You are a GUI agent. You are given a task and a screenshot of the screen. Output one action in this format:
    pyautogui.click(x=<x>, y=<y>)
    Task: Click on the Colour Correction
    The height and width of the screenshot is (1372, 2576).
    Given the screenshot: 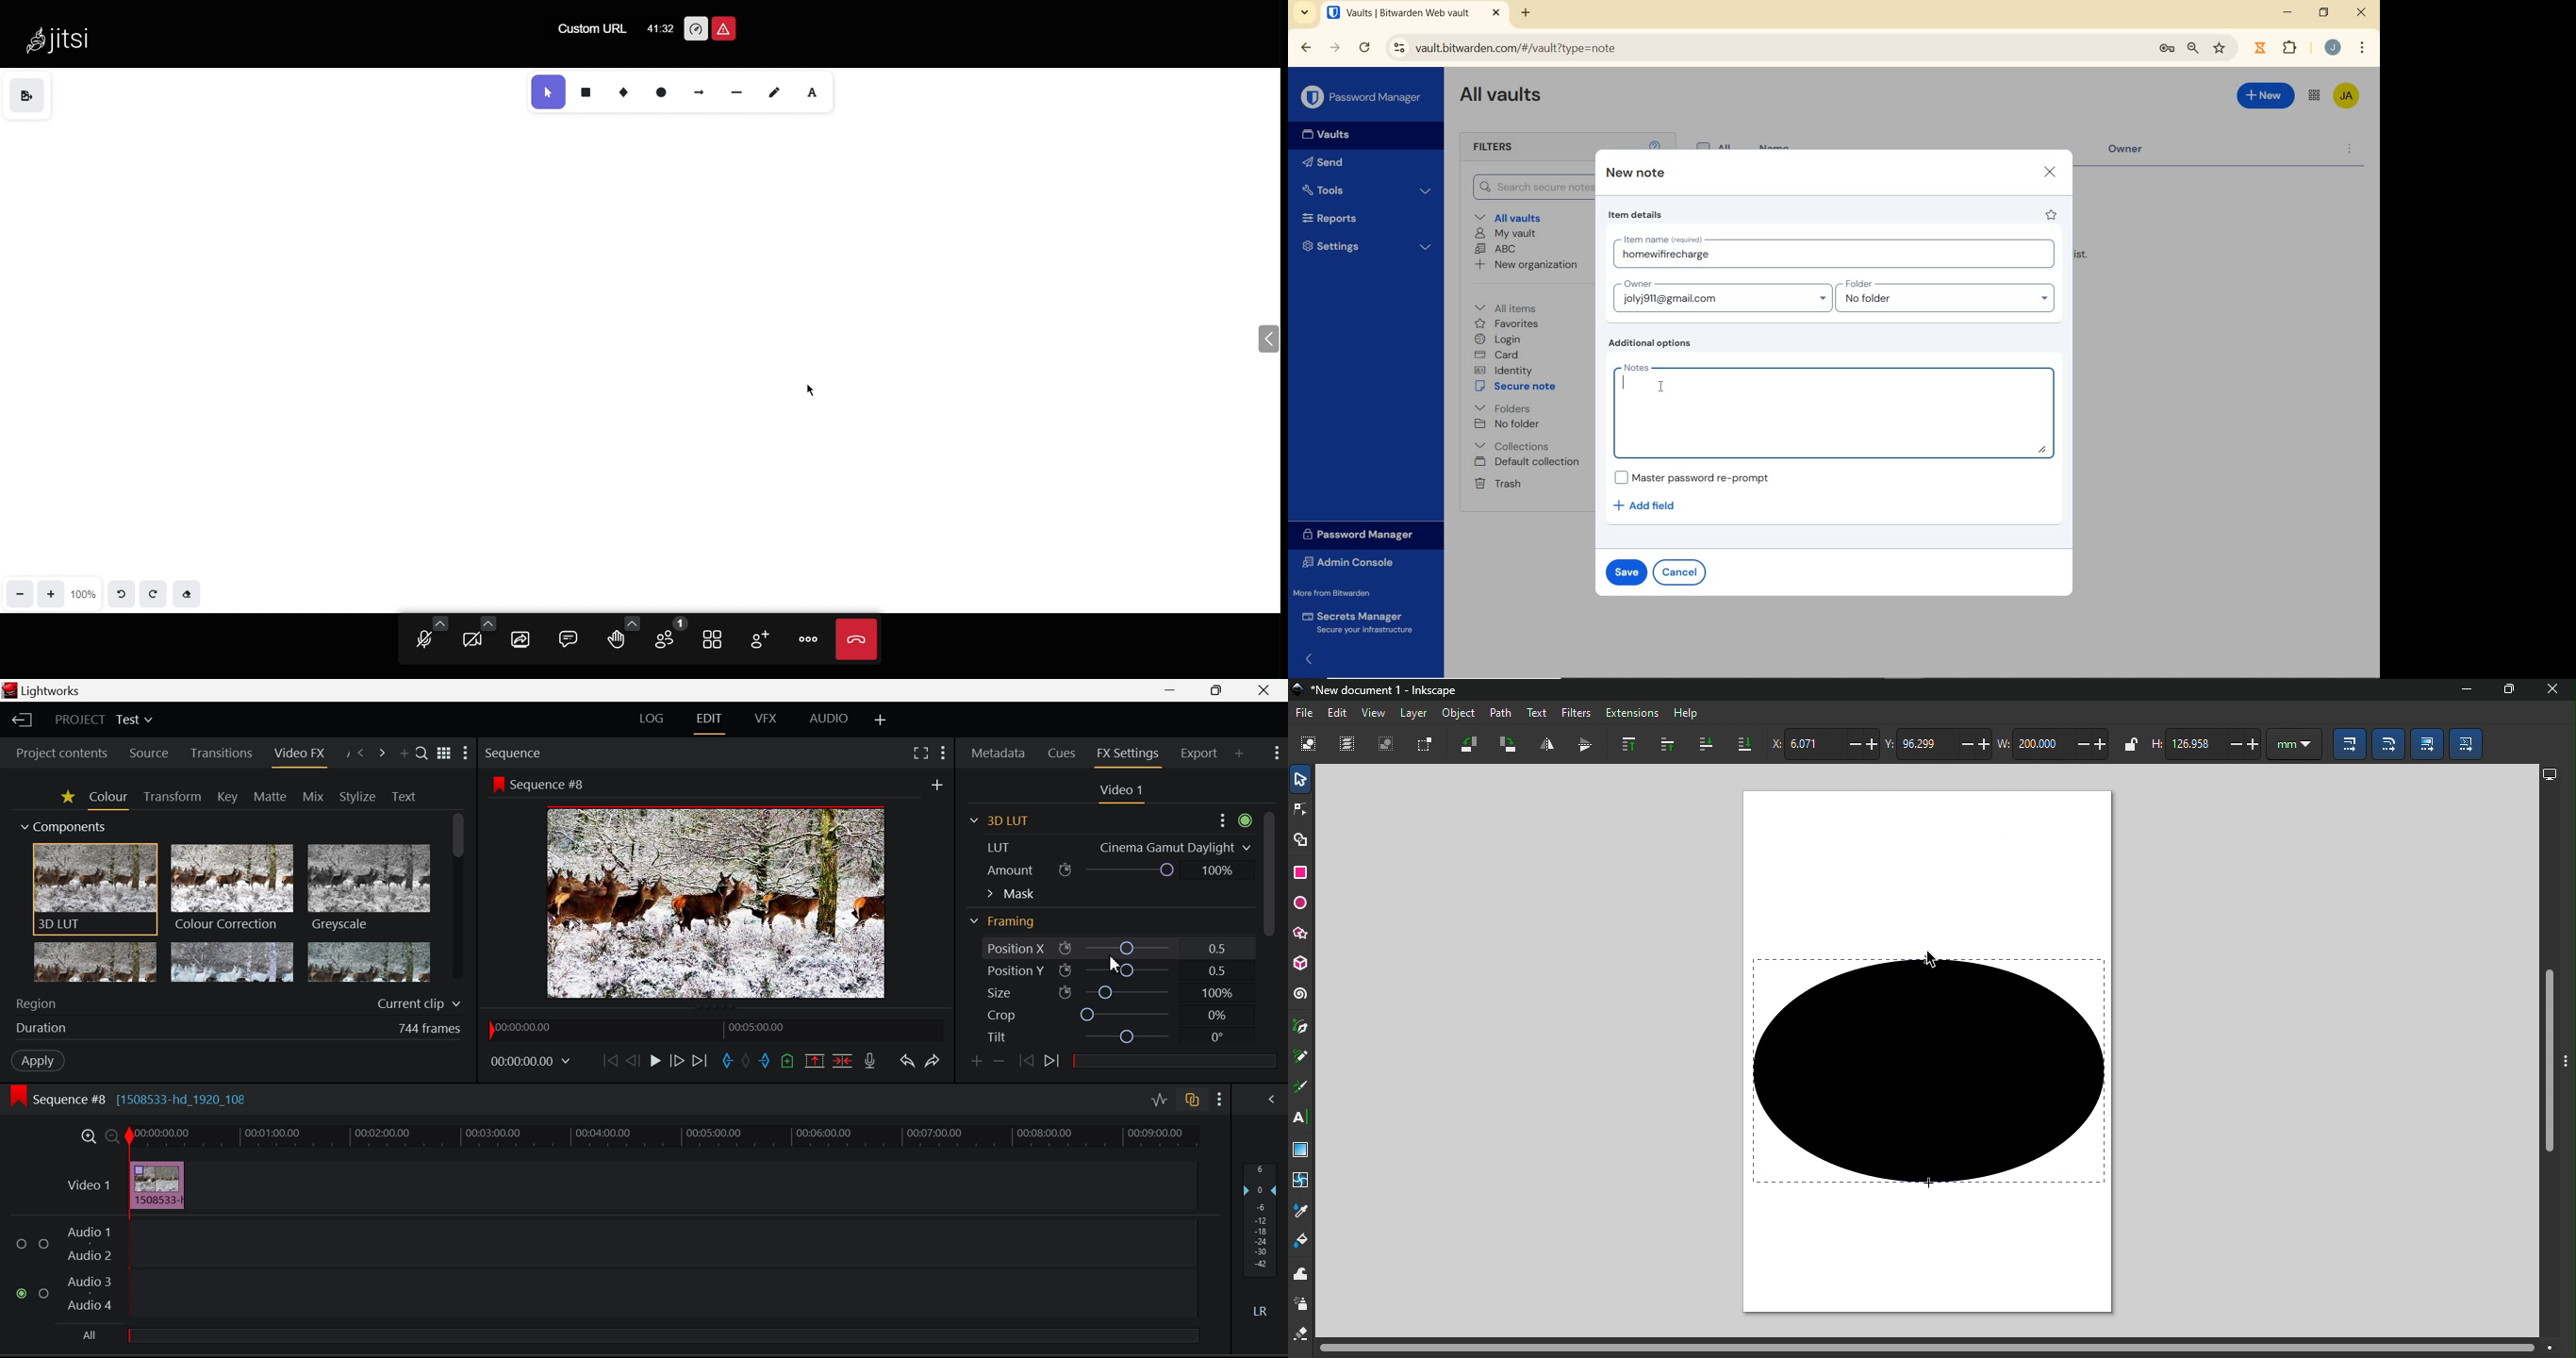 What is the action you would take?
    pyautogui.click(x=233, y=888)
    